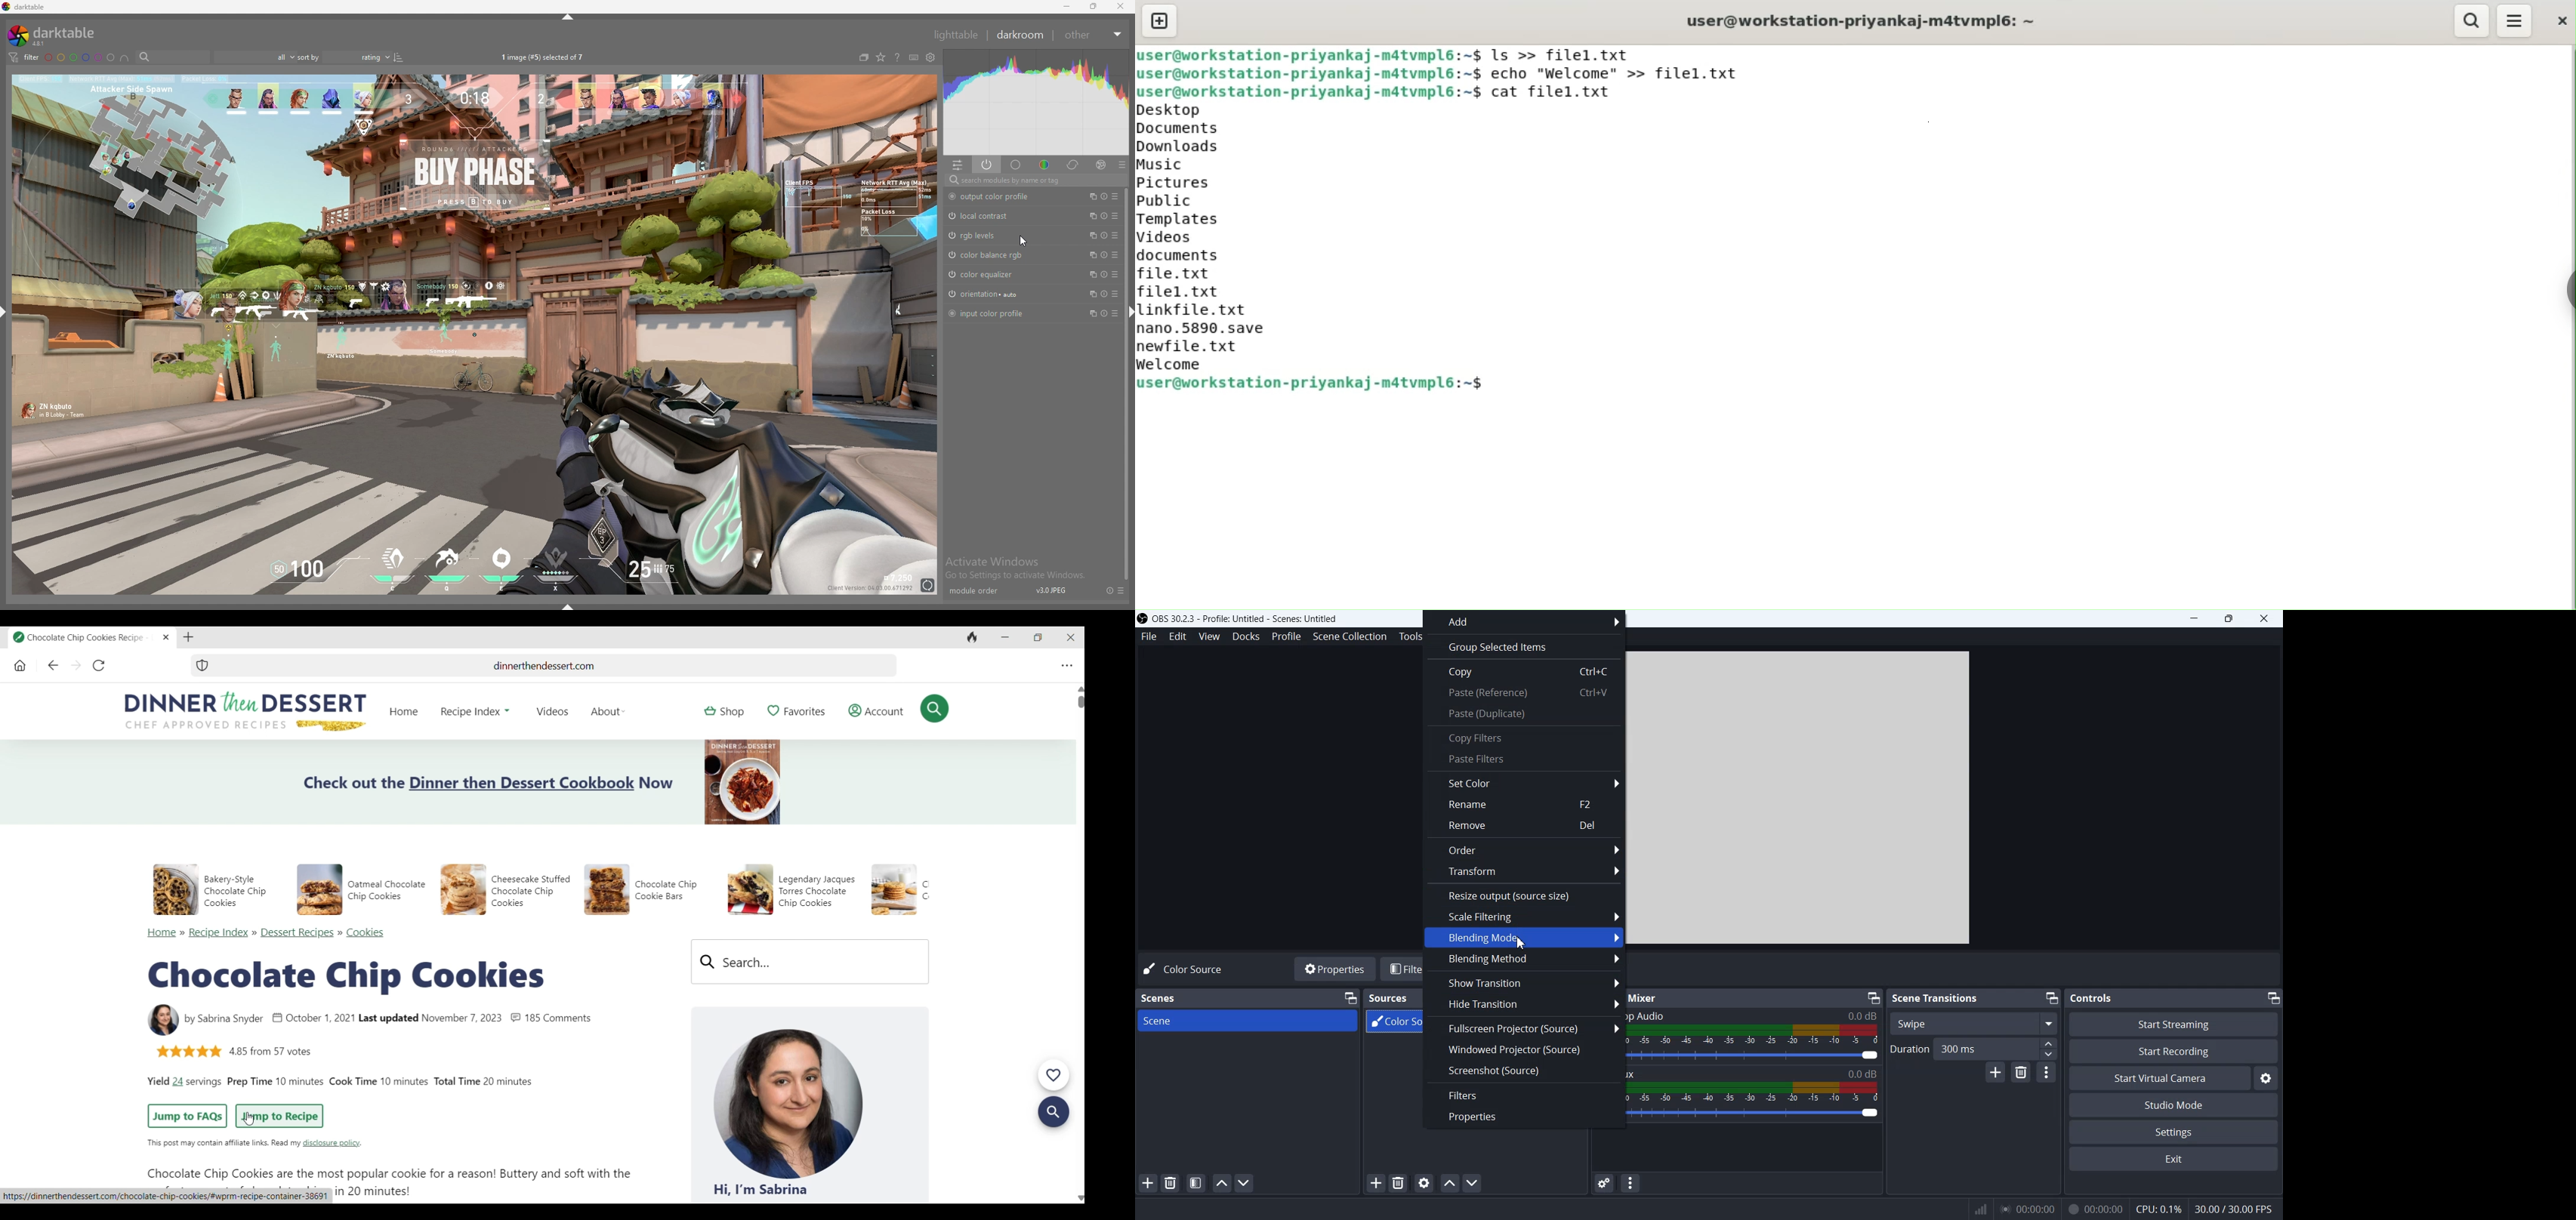 Image resolution: width=2576 pixels, height=1232 pixels. I want to click on Paste (references), so click(1523, 695).